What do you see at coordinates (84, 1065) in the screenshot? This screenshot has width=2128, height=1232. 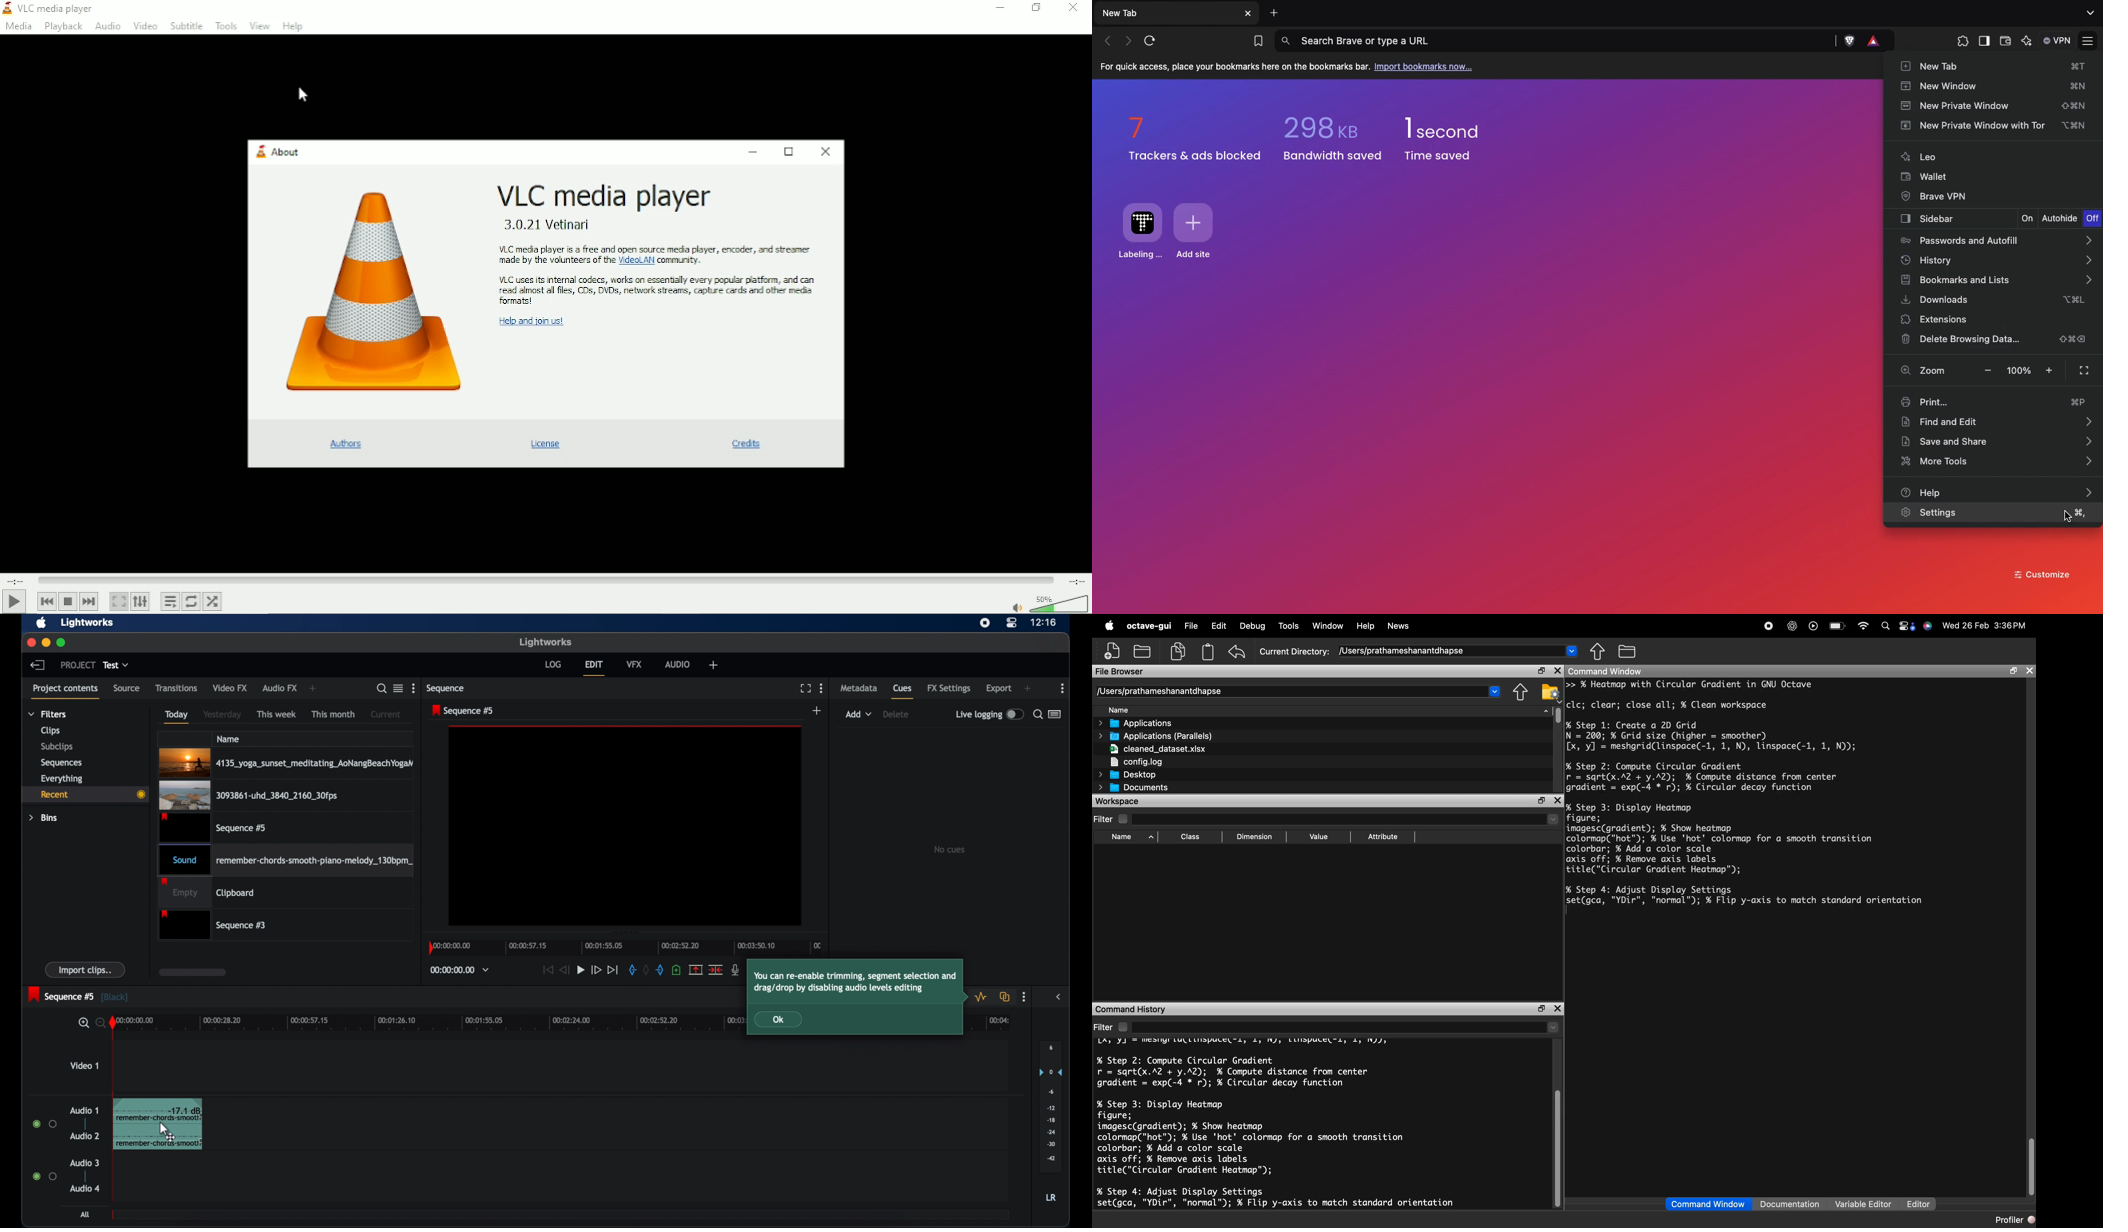 I see `video 1` at bounding box center [84, 1065].